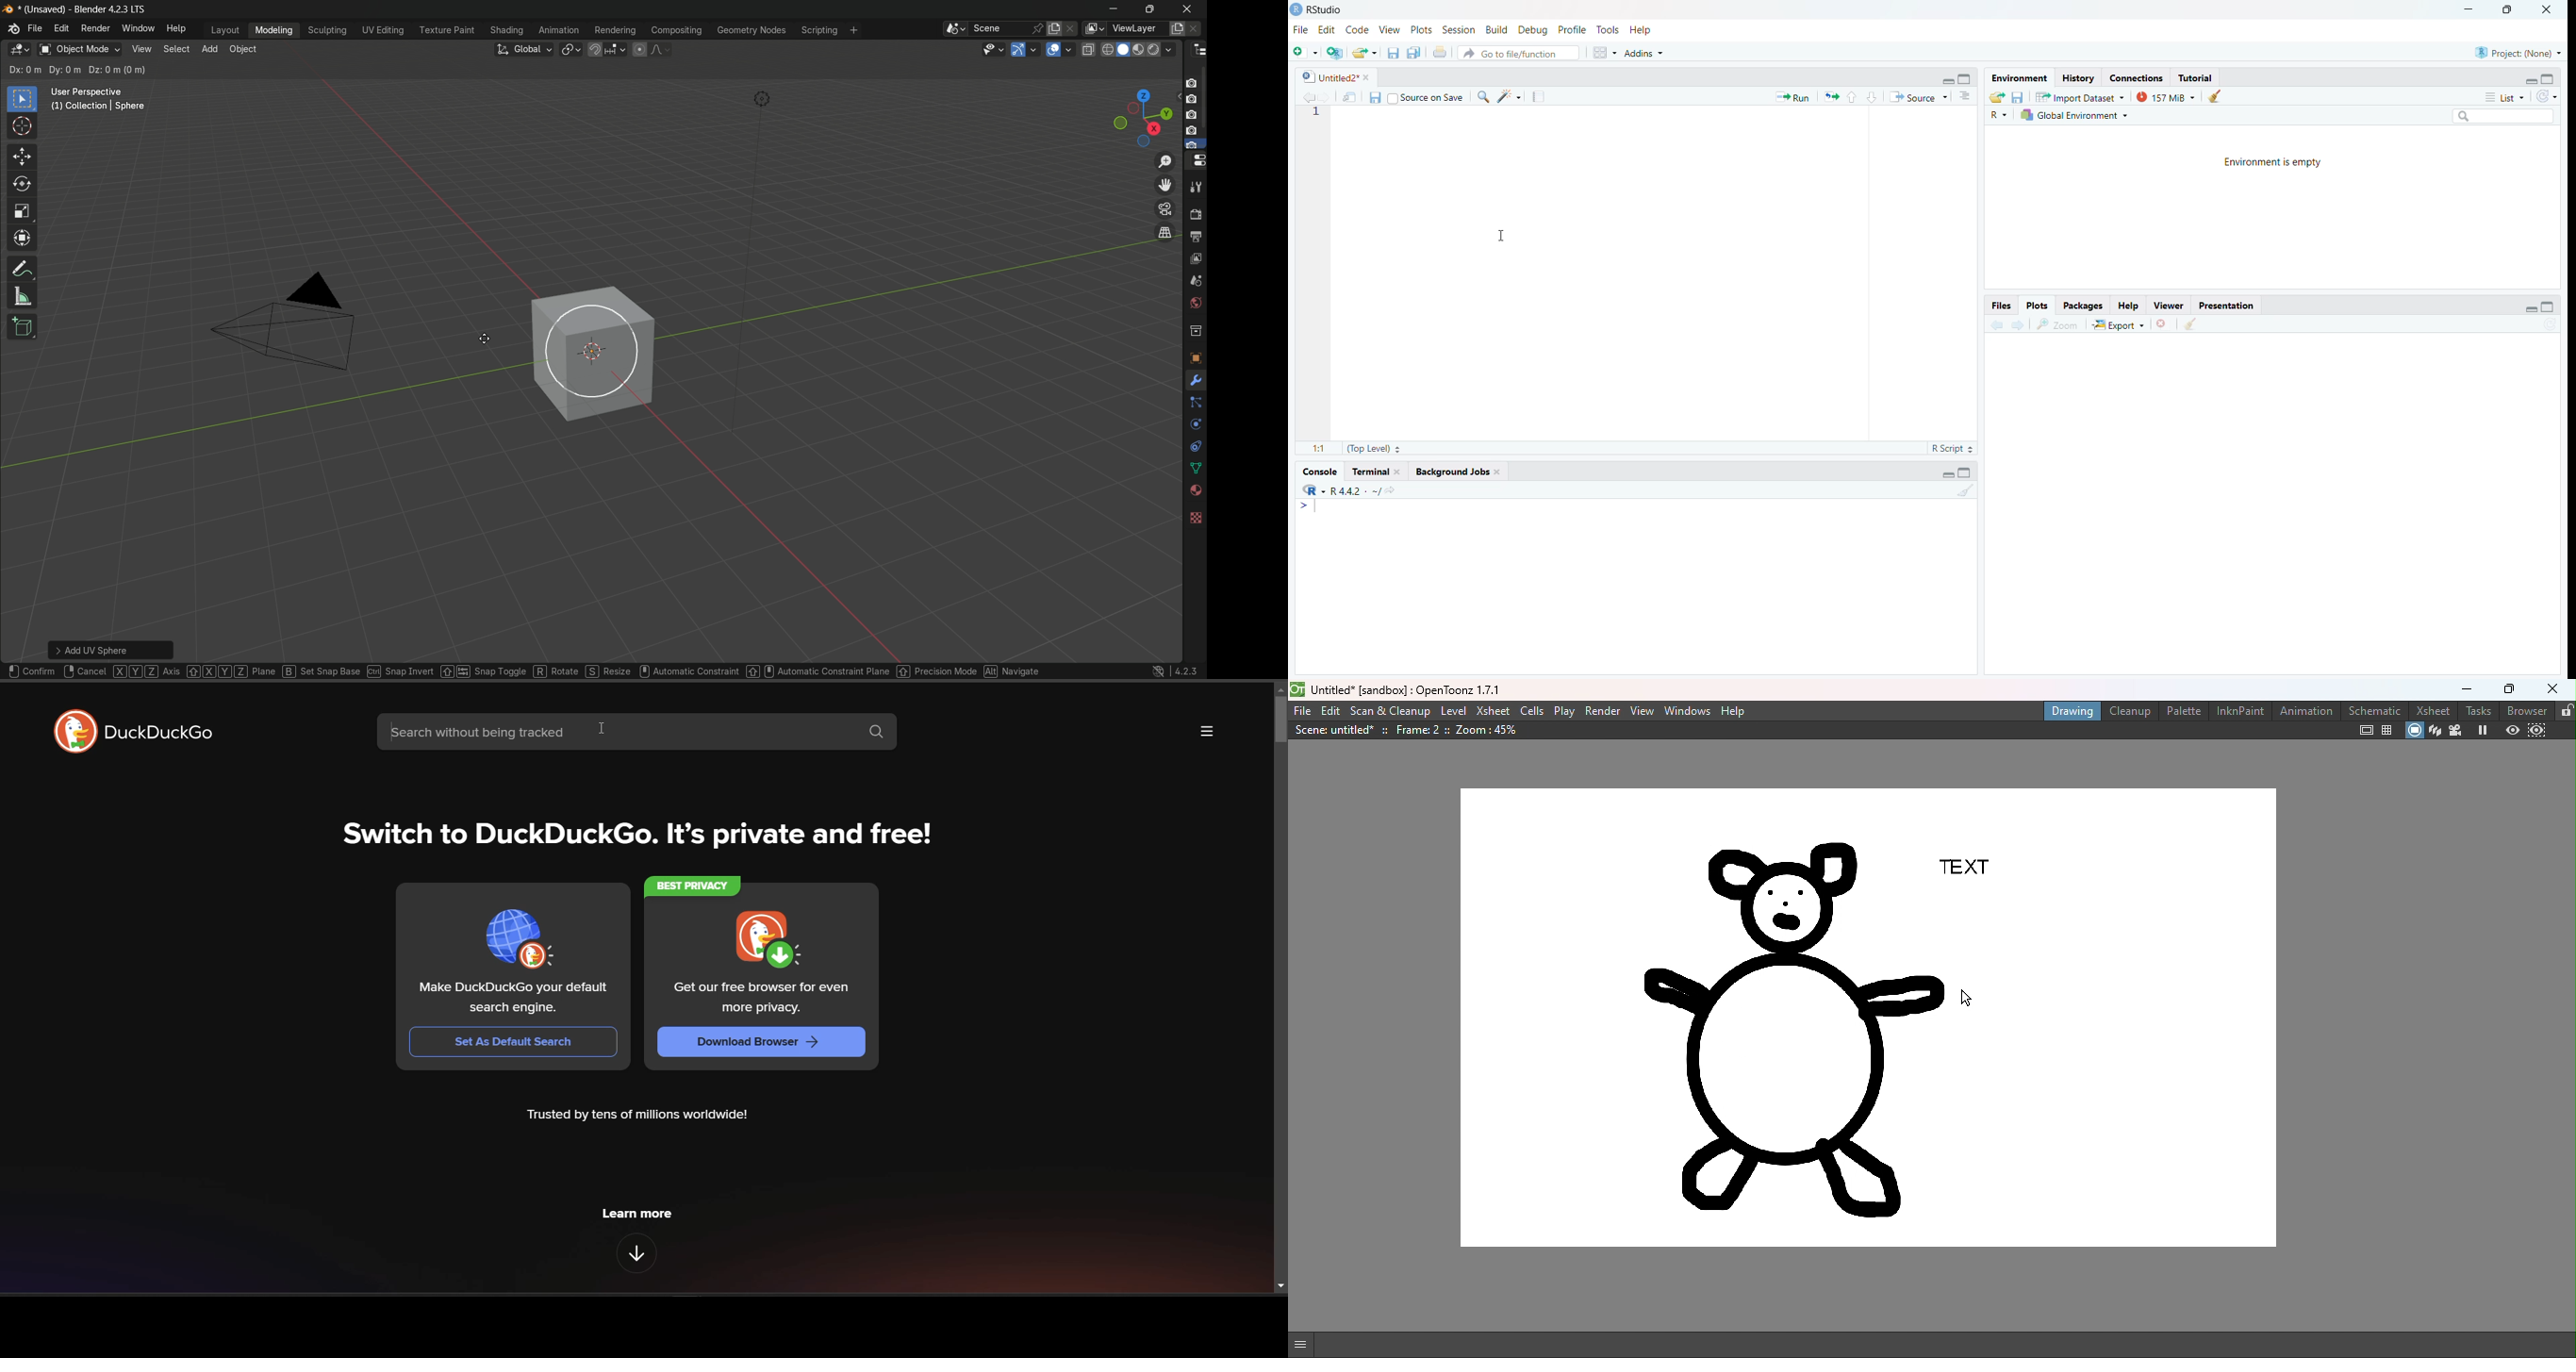  I want to click on Help, so click(1645, 29).